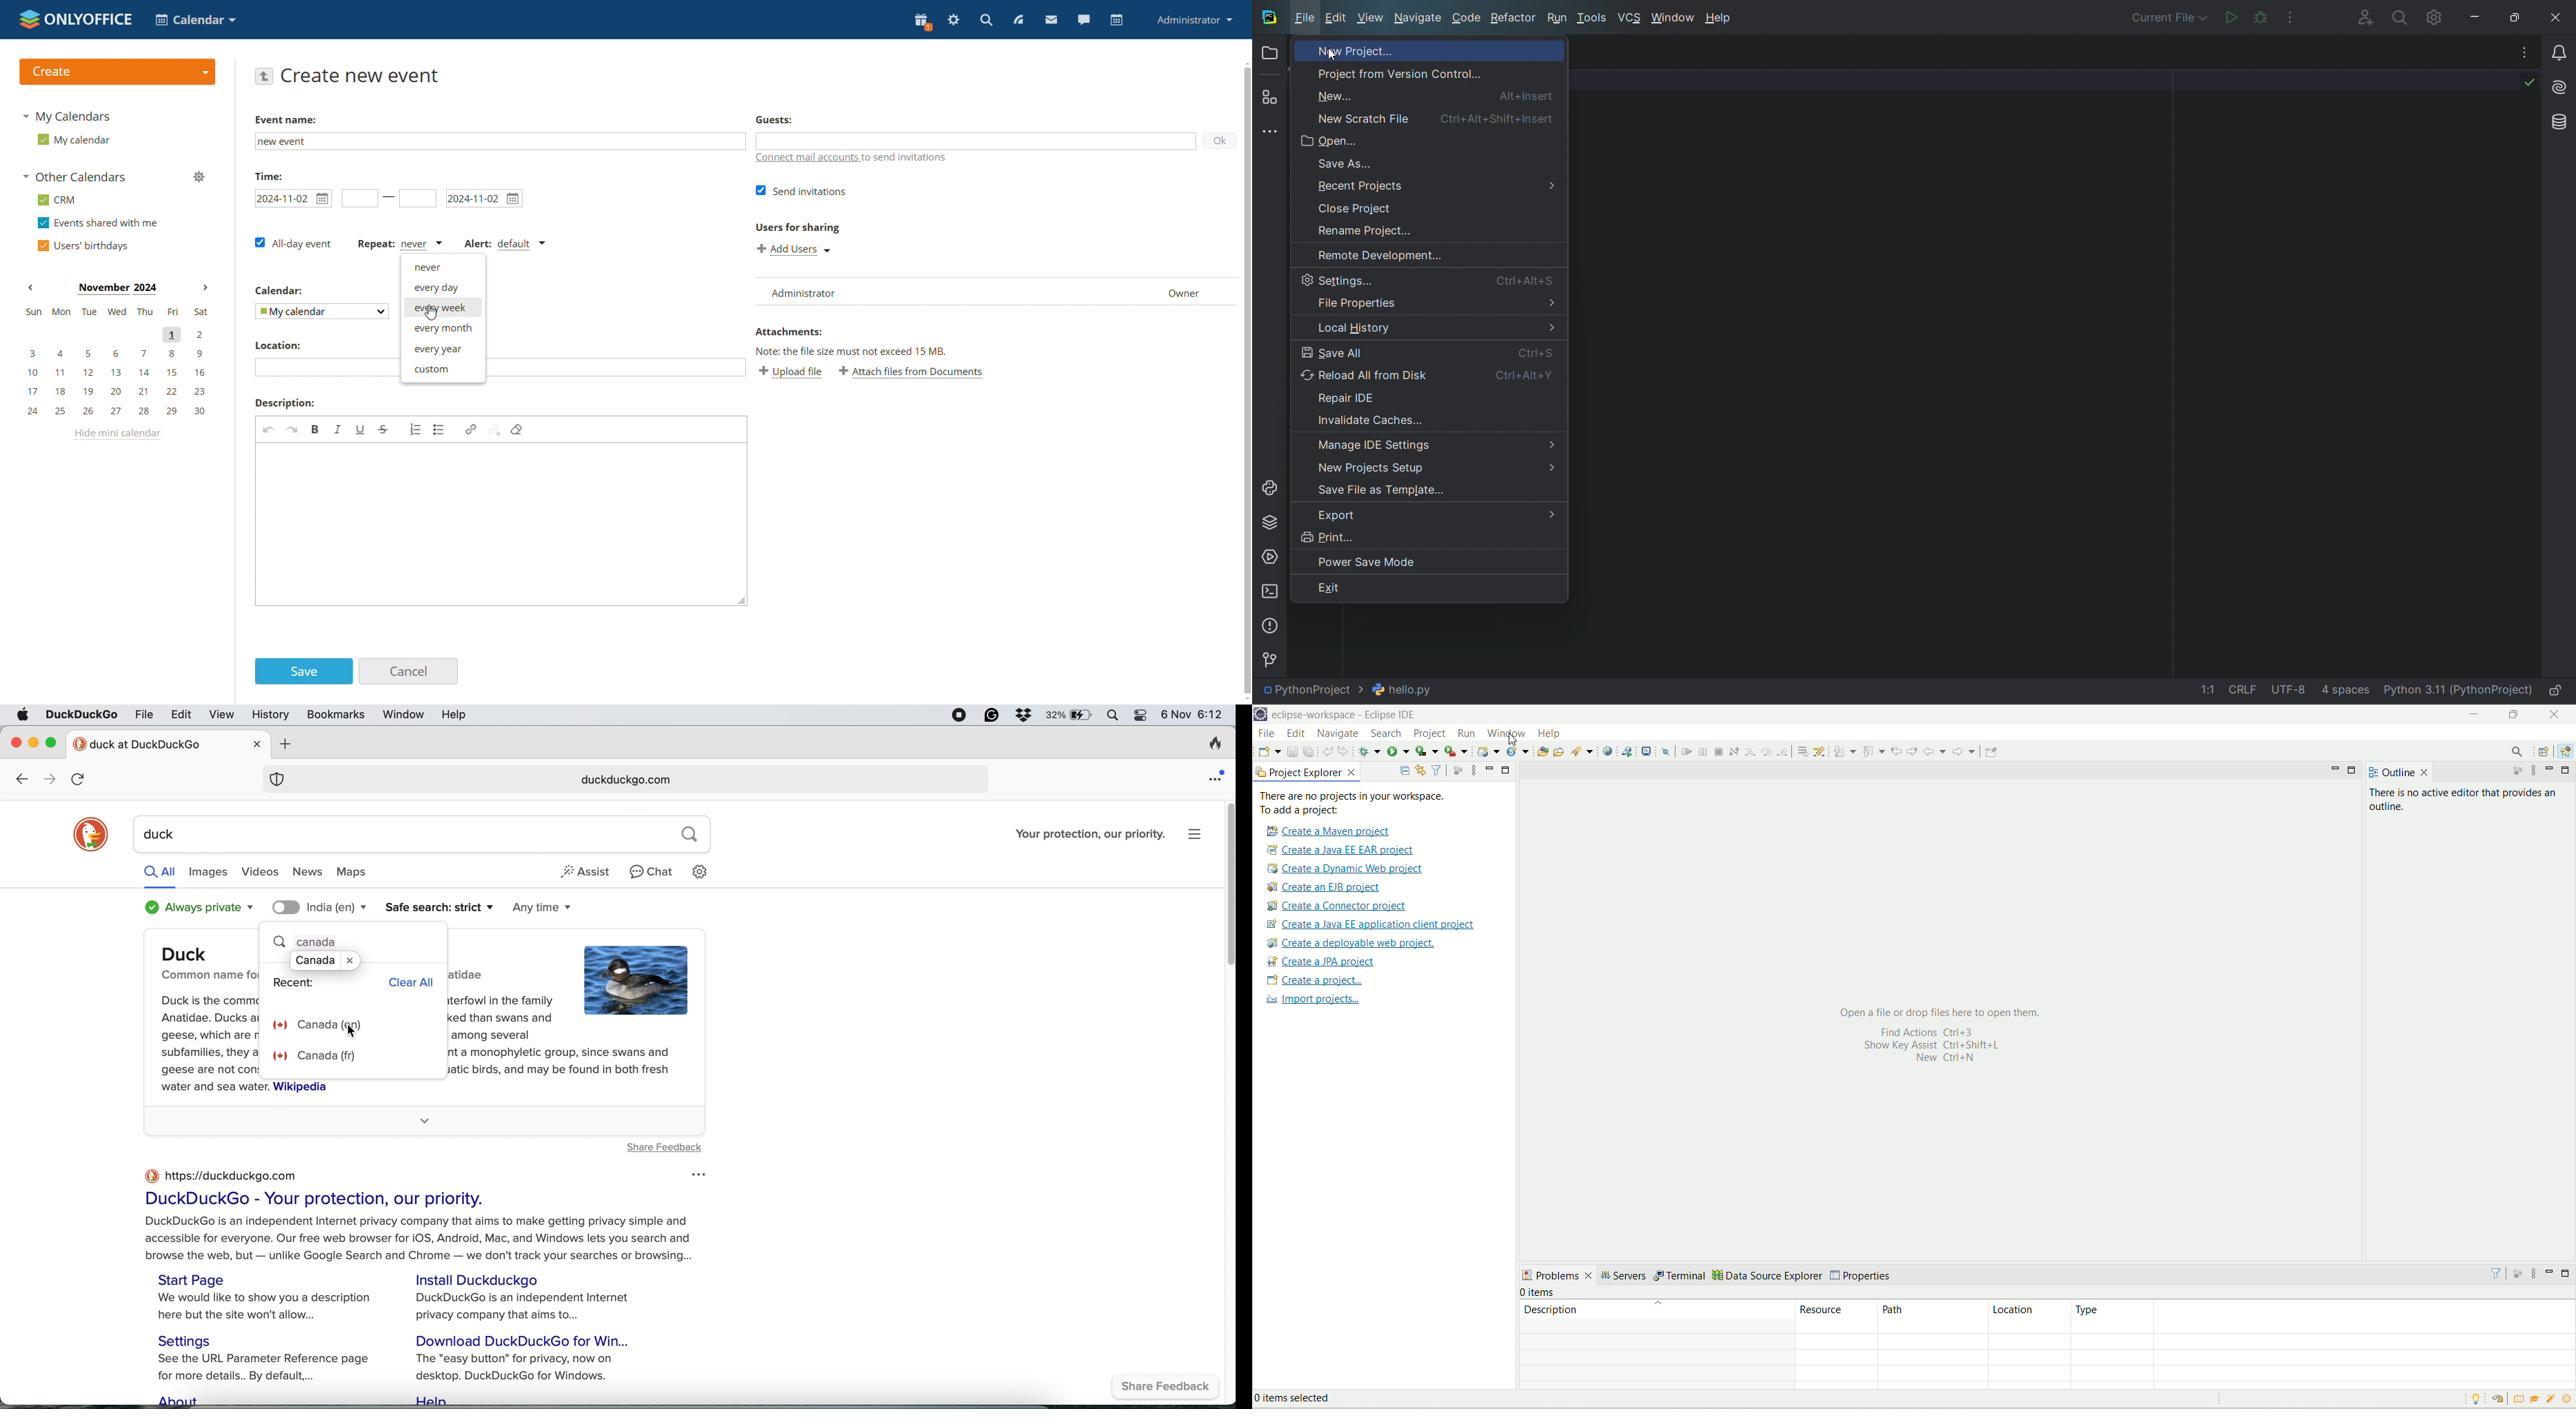  What do you see at coordinates (1221, 140) in the screenshot?
I see `ok` at bounding box center [1221, 140].